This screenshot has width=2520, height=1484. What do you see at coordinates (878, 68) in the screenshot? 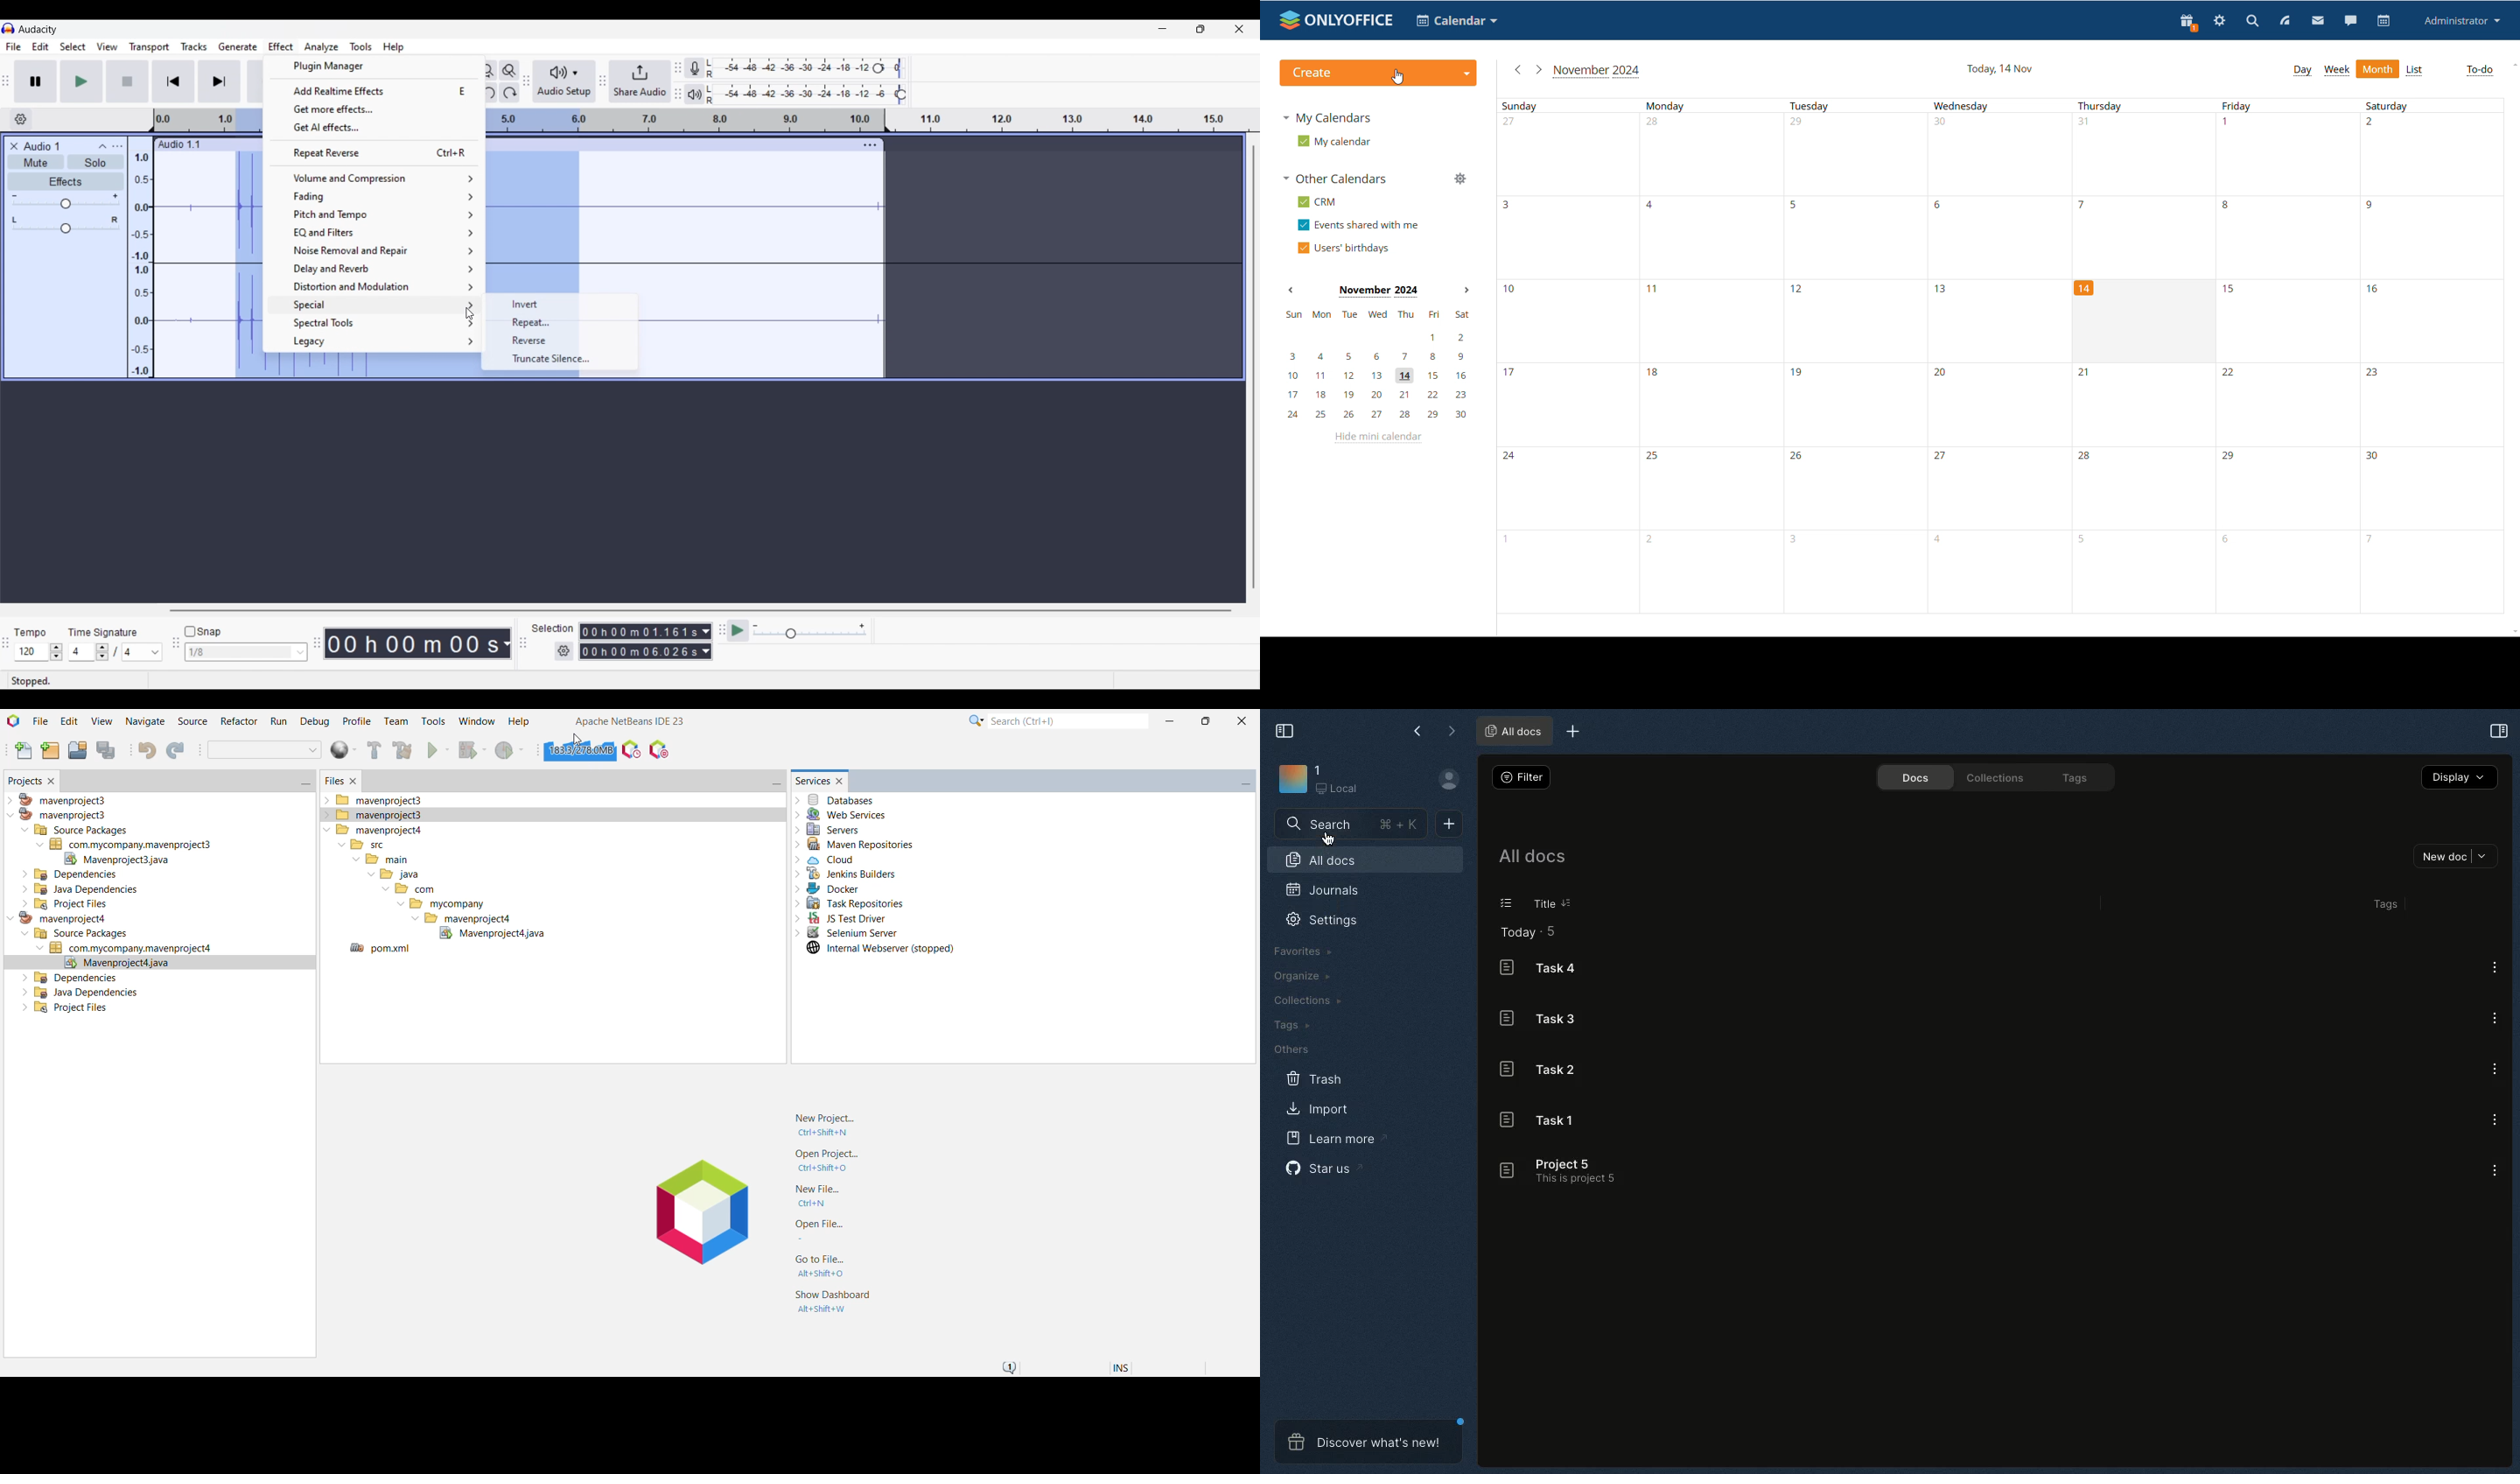
I see `Recording level header` at bounding box center [878, 68].